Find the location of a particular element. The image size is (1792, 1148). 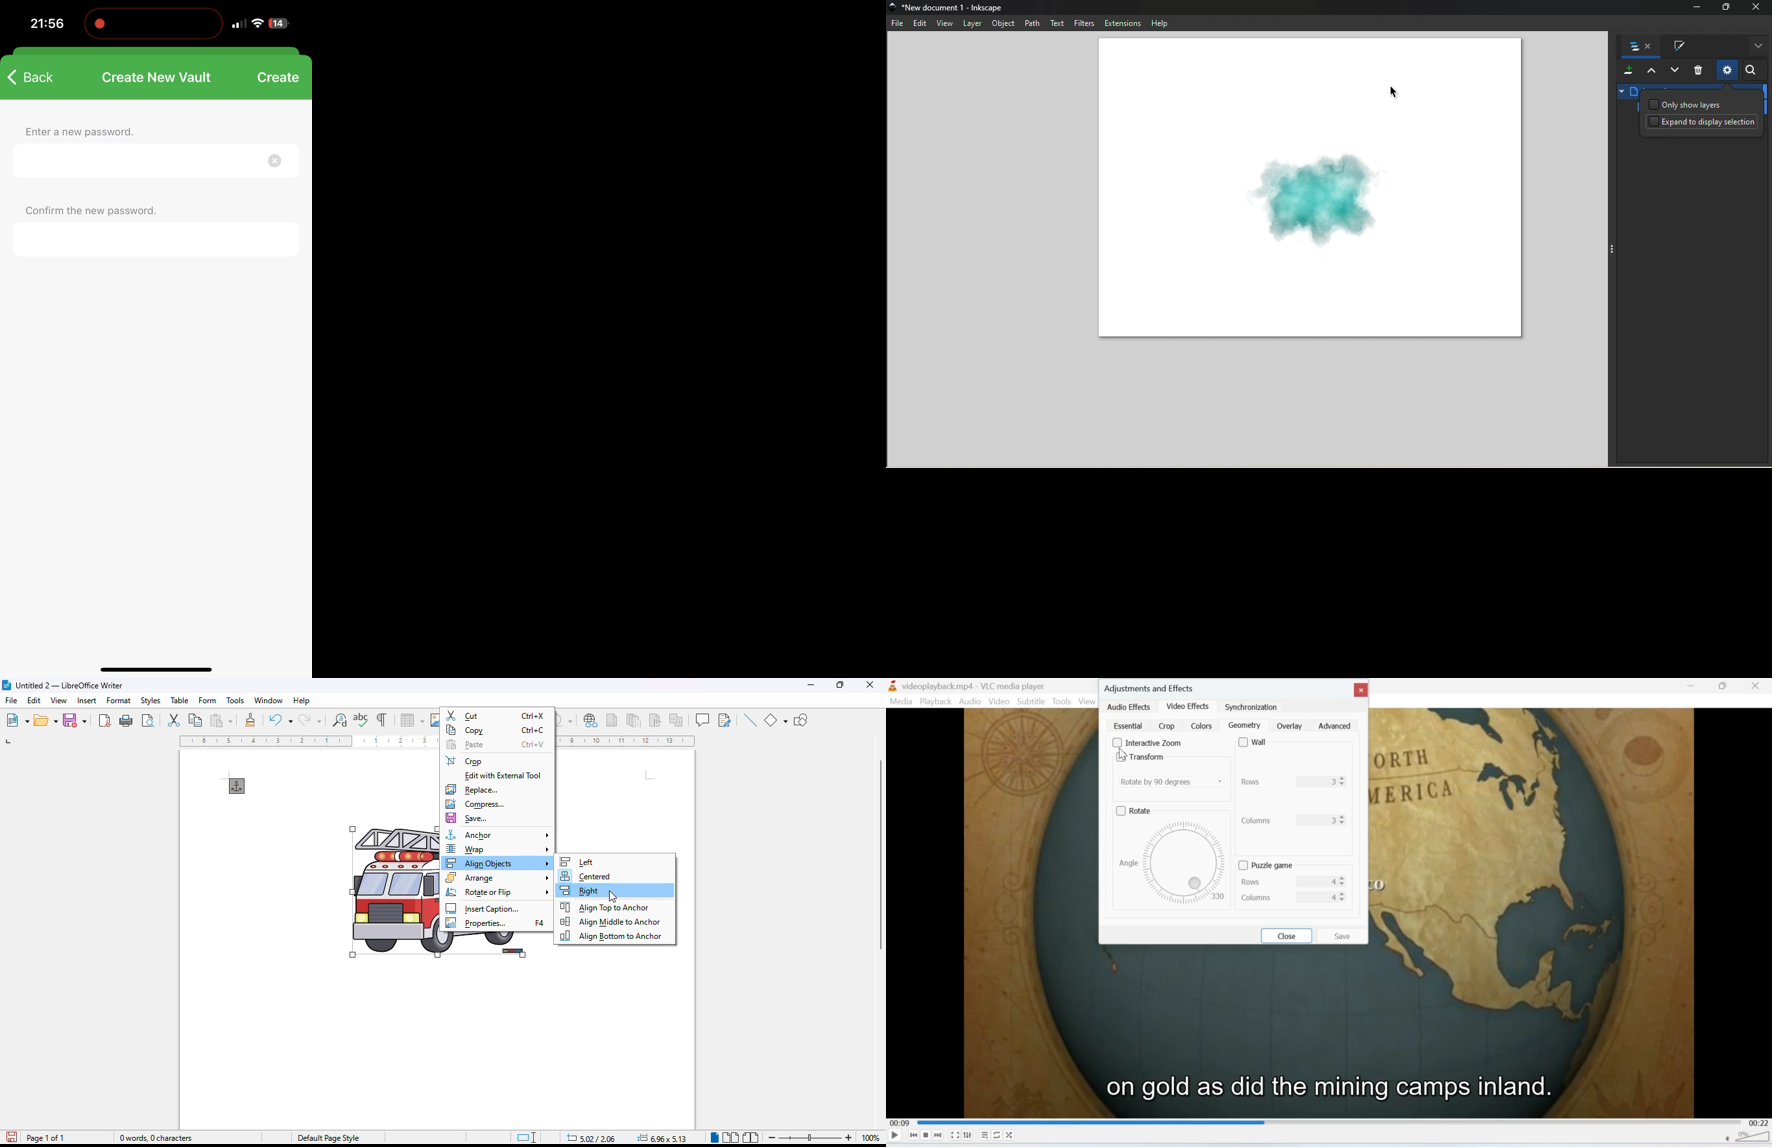

paste is located at coordinates (495, 745).